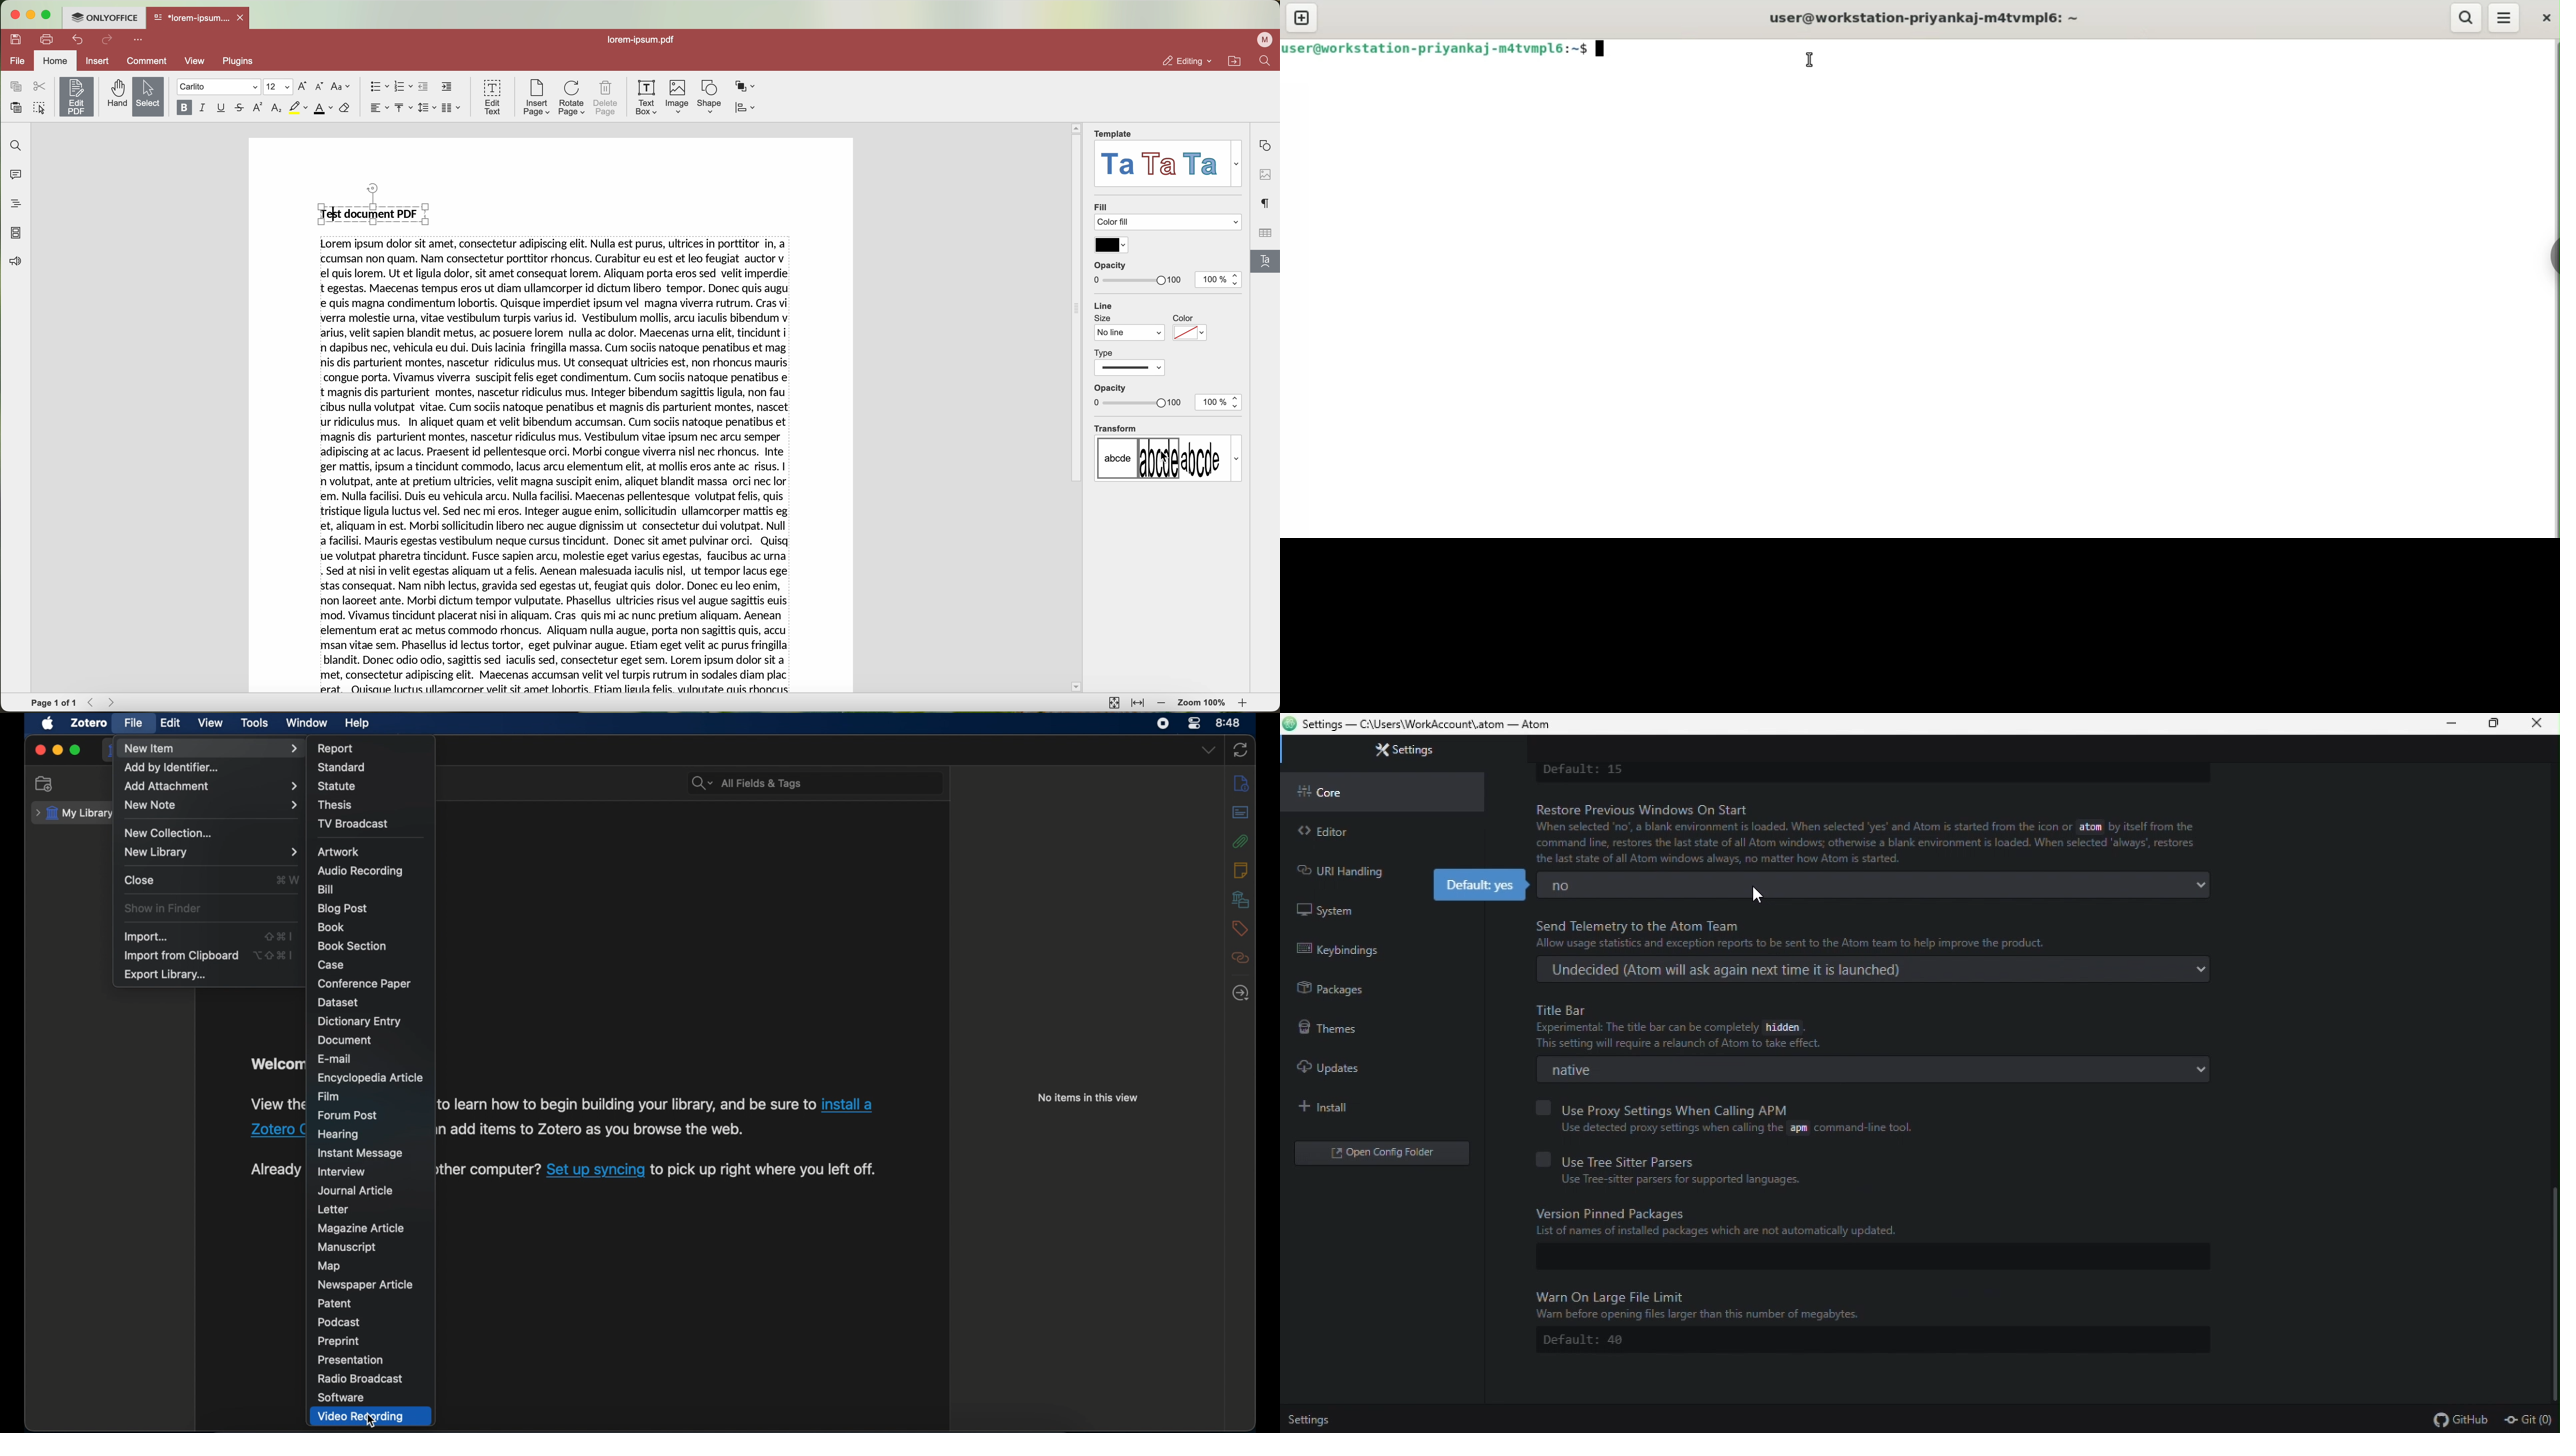 The image size is (2576, 1456). Describe the element at coordinates (203, 108) in the screenshot. I see `italic` at that location.